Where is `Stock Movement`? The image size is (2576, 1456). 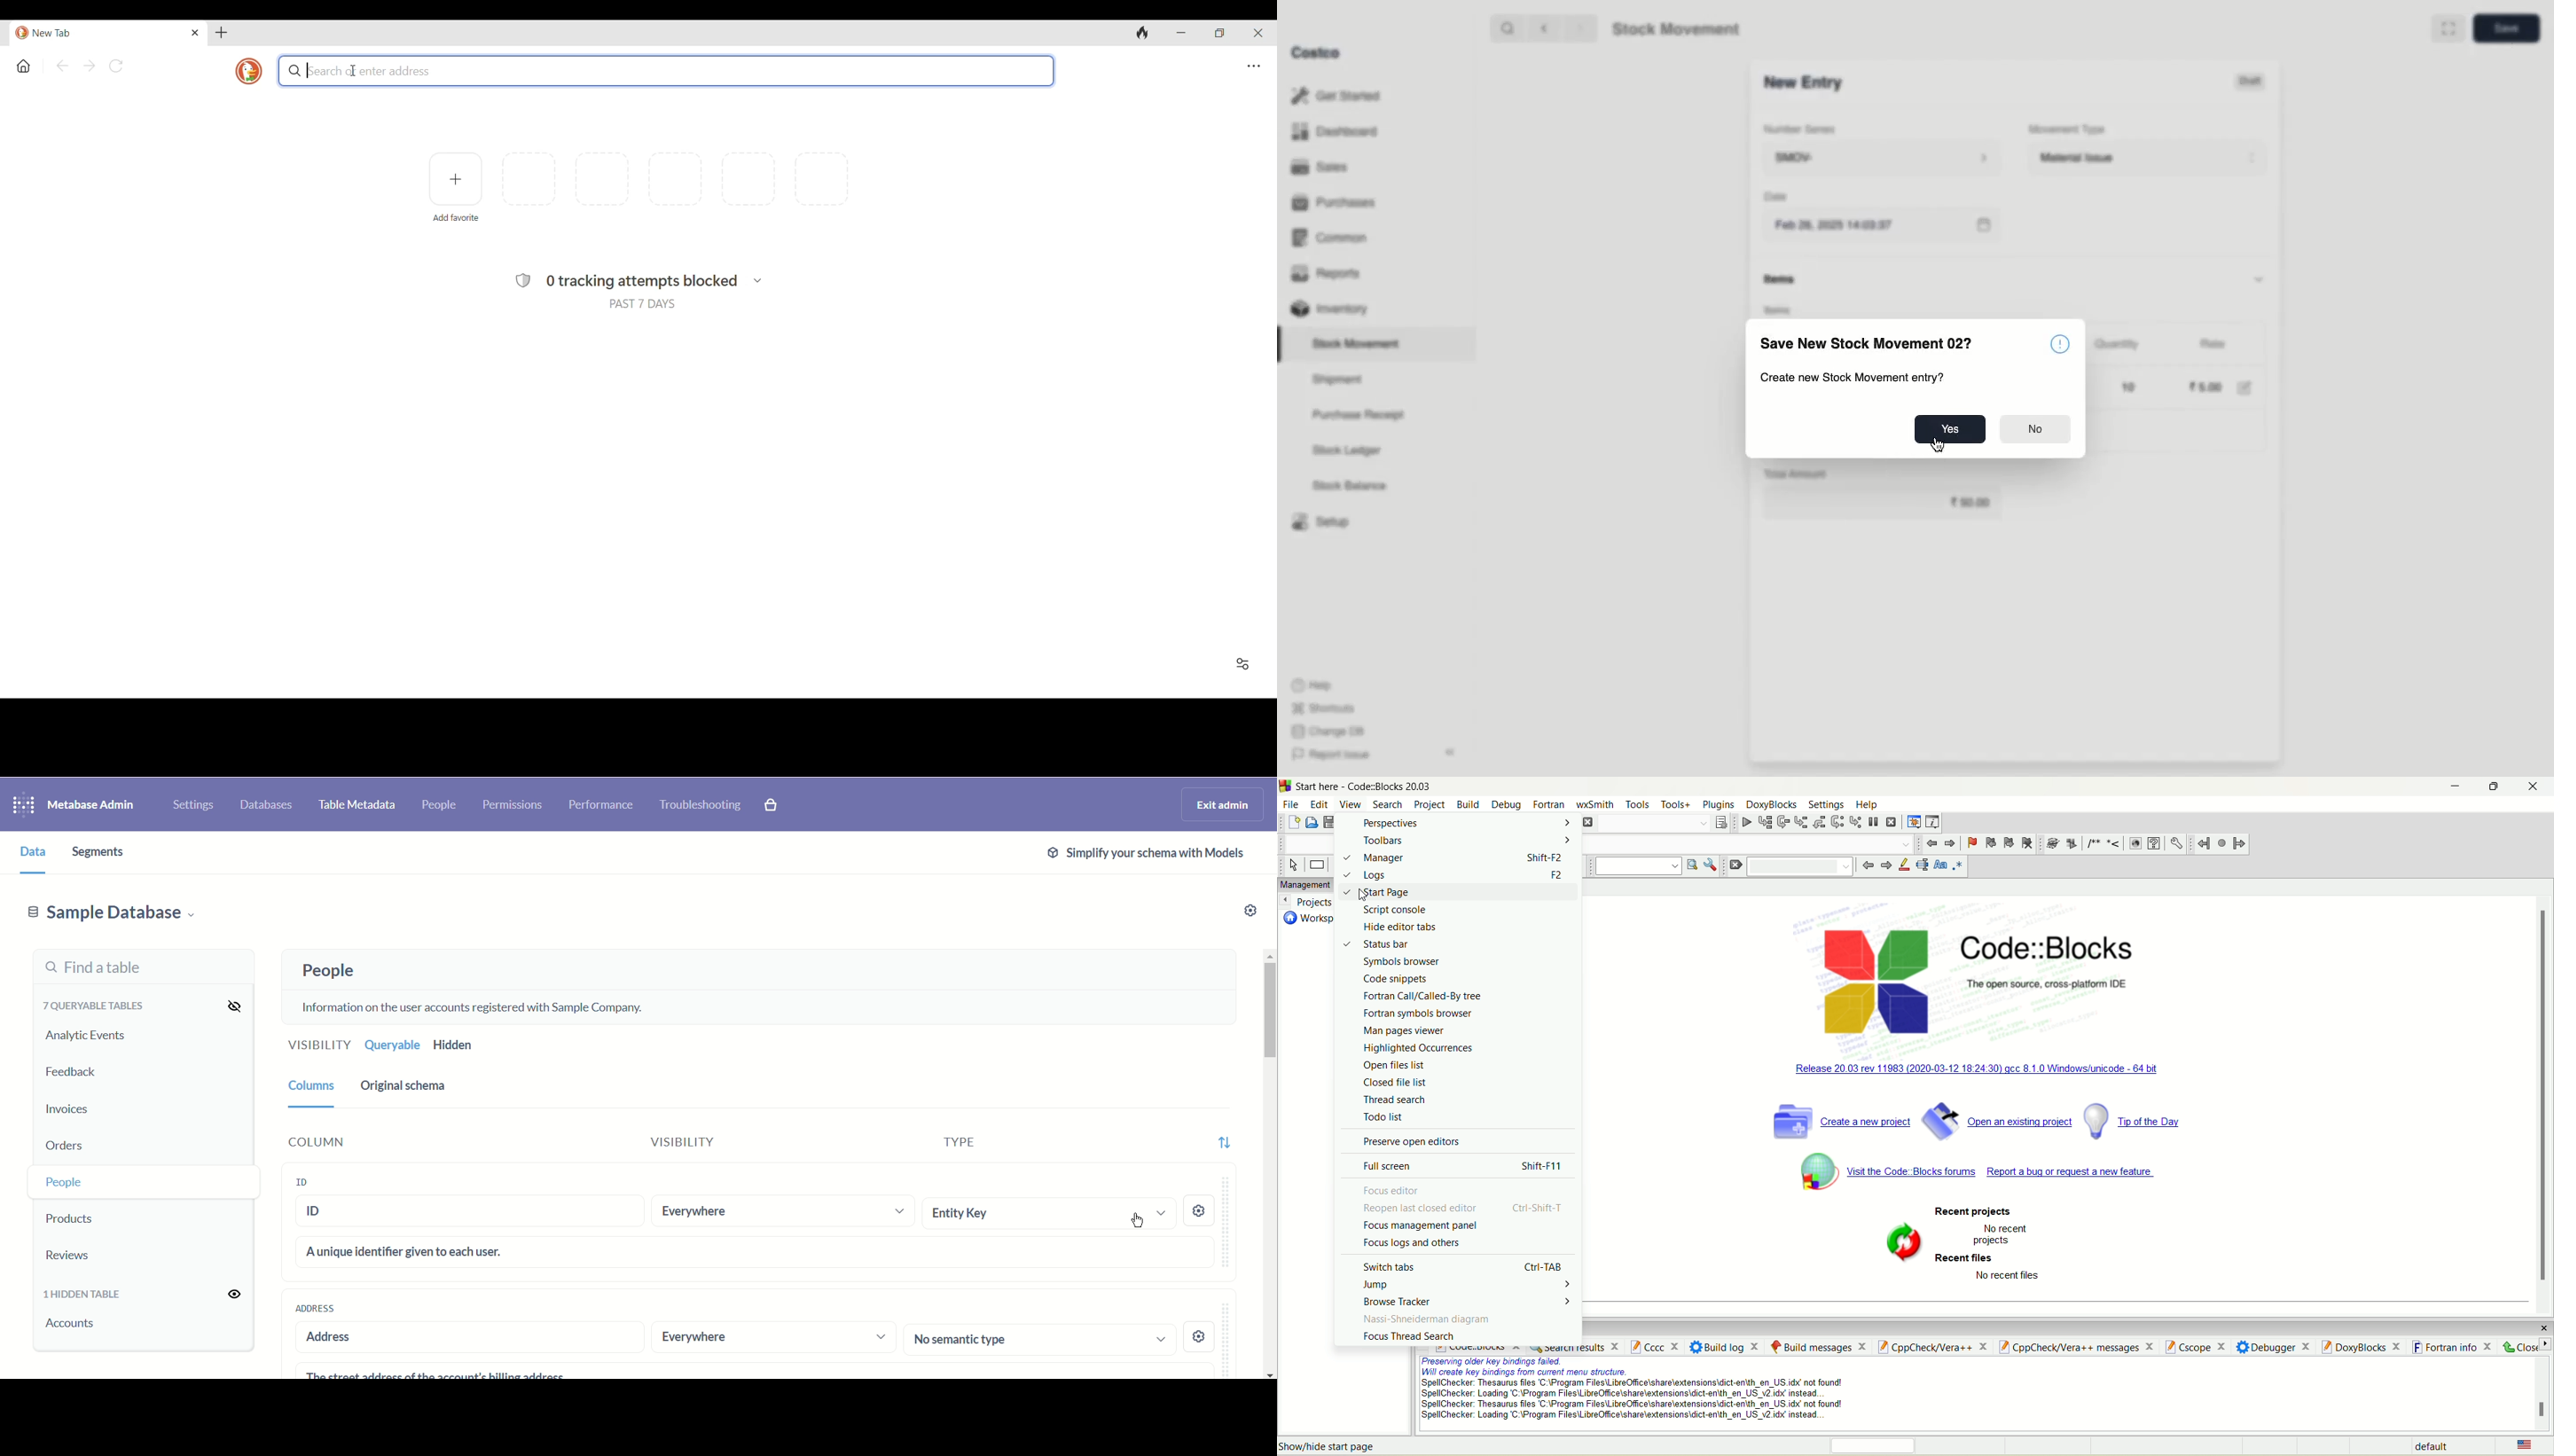 Stock Movement is located at coordinates (1359, 343).